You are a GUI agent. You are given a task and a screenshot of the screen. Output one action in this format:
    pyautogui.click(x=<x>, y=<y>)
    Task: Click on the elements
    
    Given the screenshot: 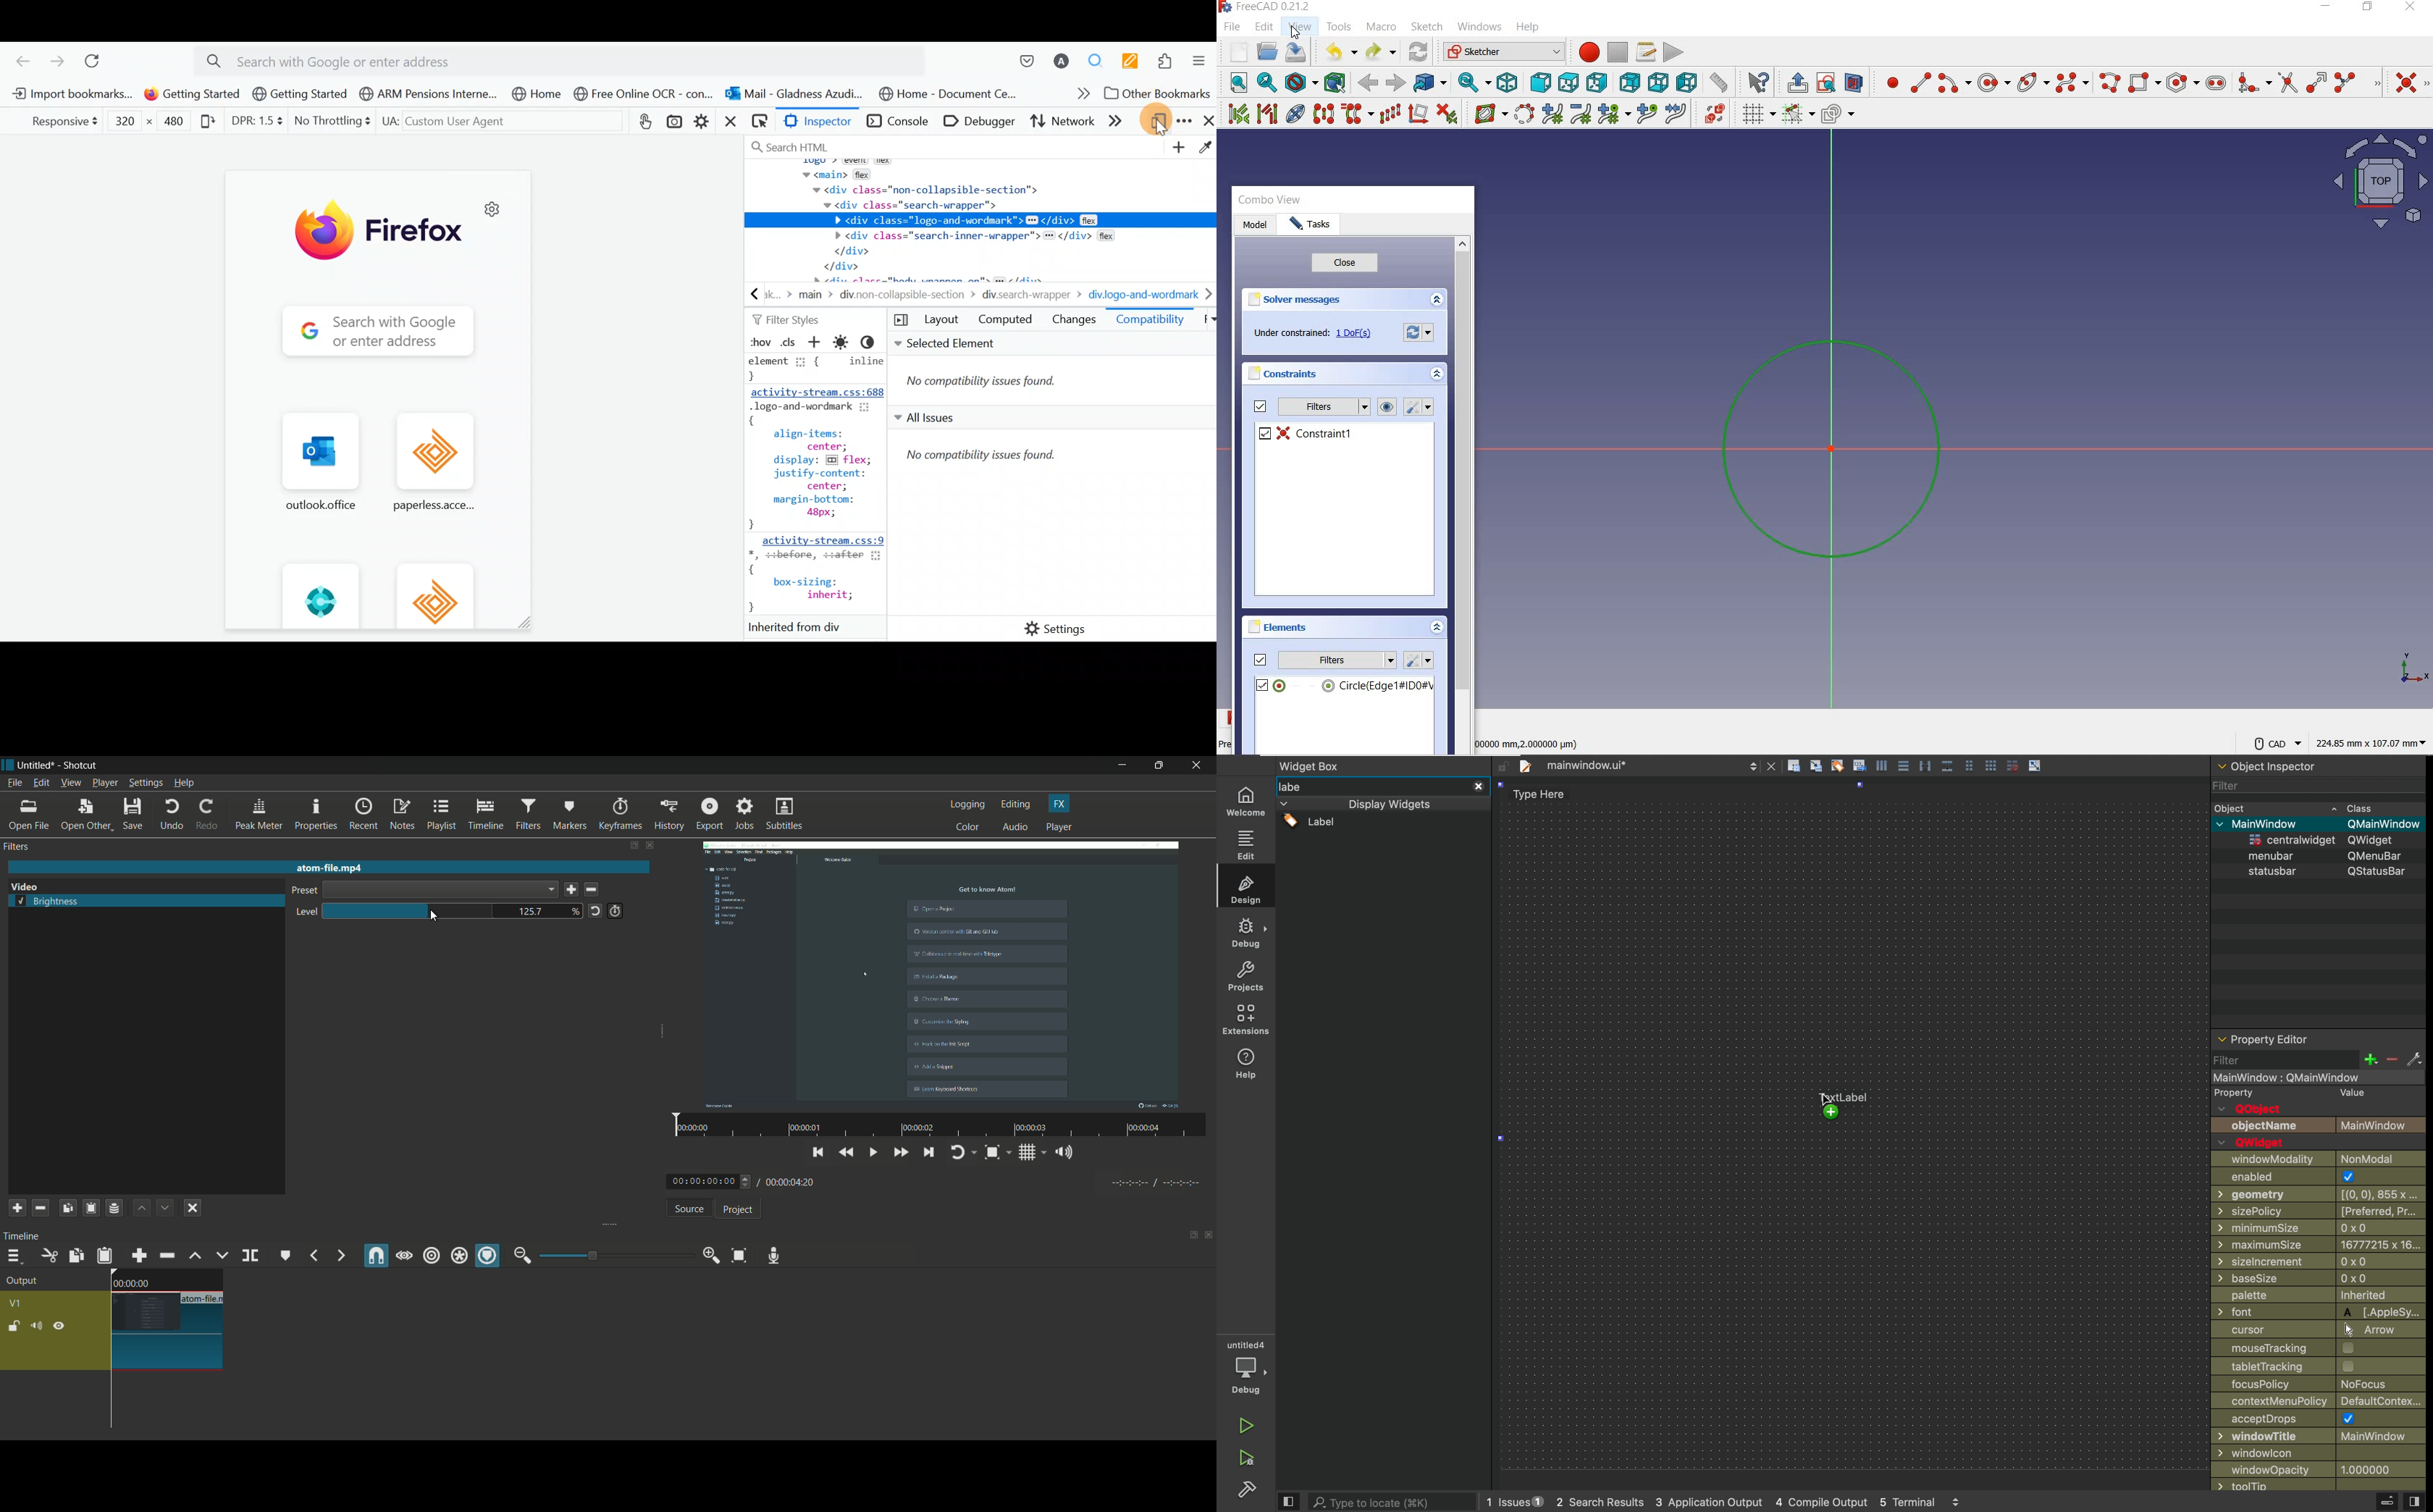 What is the action you would take?
    pyautogui.click(x=1288, y=628)
    